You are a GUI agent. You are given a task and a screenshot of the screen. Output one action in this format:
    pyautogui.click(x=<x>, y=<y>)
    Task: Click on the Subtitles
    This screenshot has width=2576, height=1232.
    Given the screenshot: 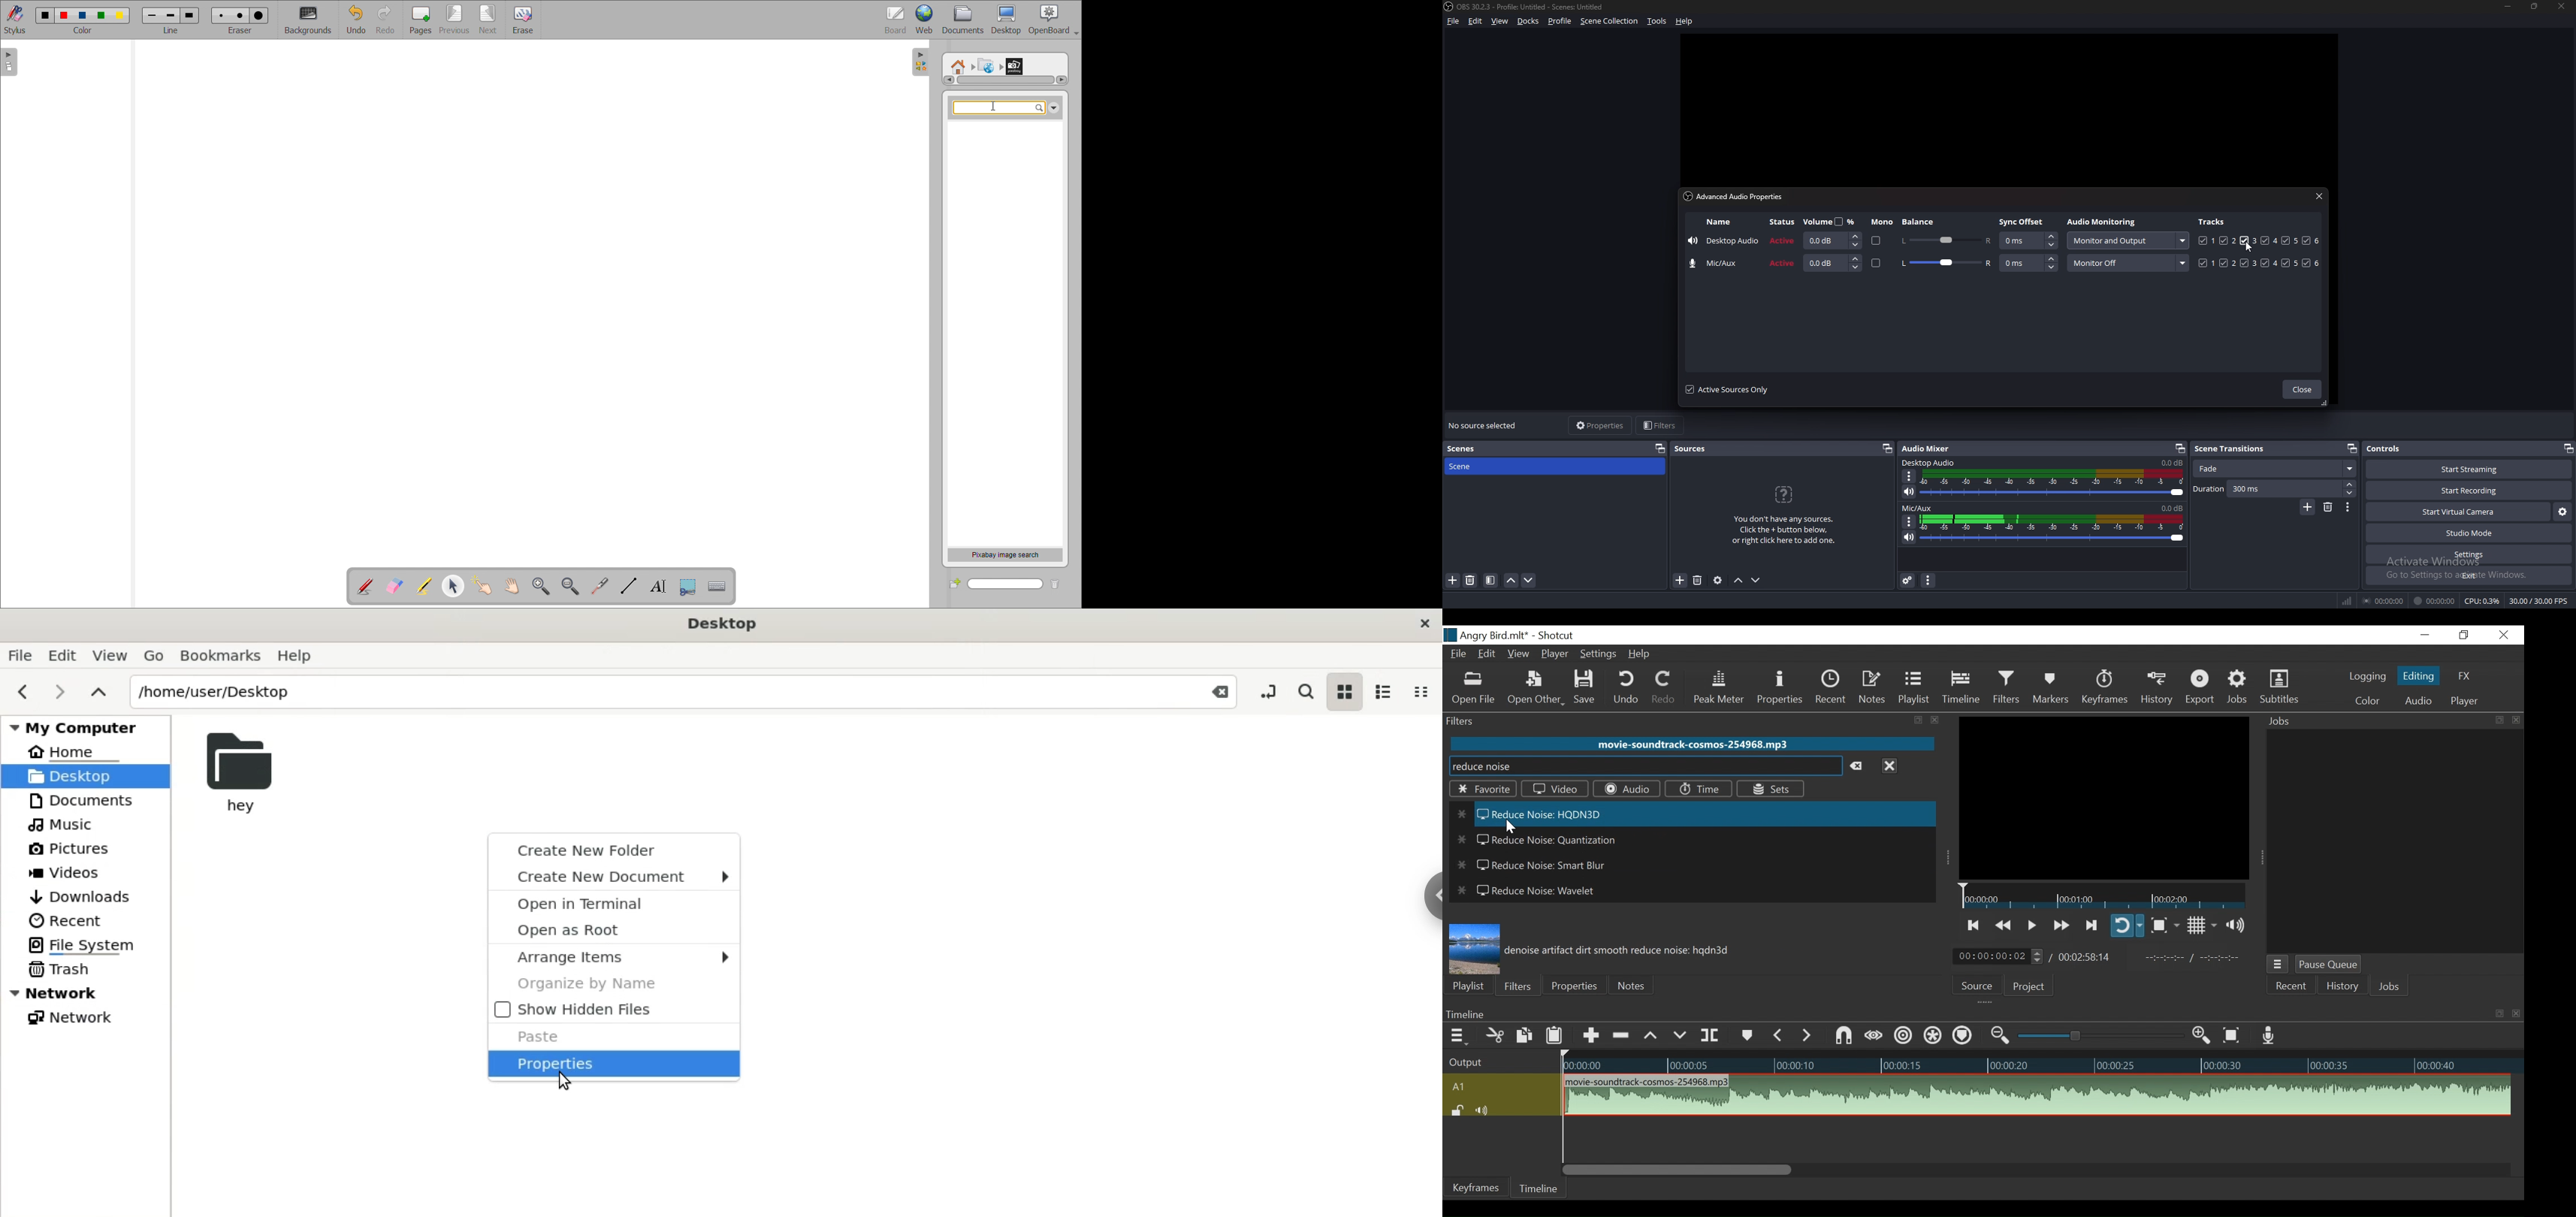 What is the action you would take?
    pyautogui.click(x=2279, y=687)
    